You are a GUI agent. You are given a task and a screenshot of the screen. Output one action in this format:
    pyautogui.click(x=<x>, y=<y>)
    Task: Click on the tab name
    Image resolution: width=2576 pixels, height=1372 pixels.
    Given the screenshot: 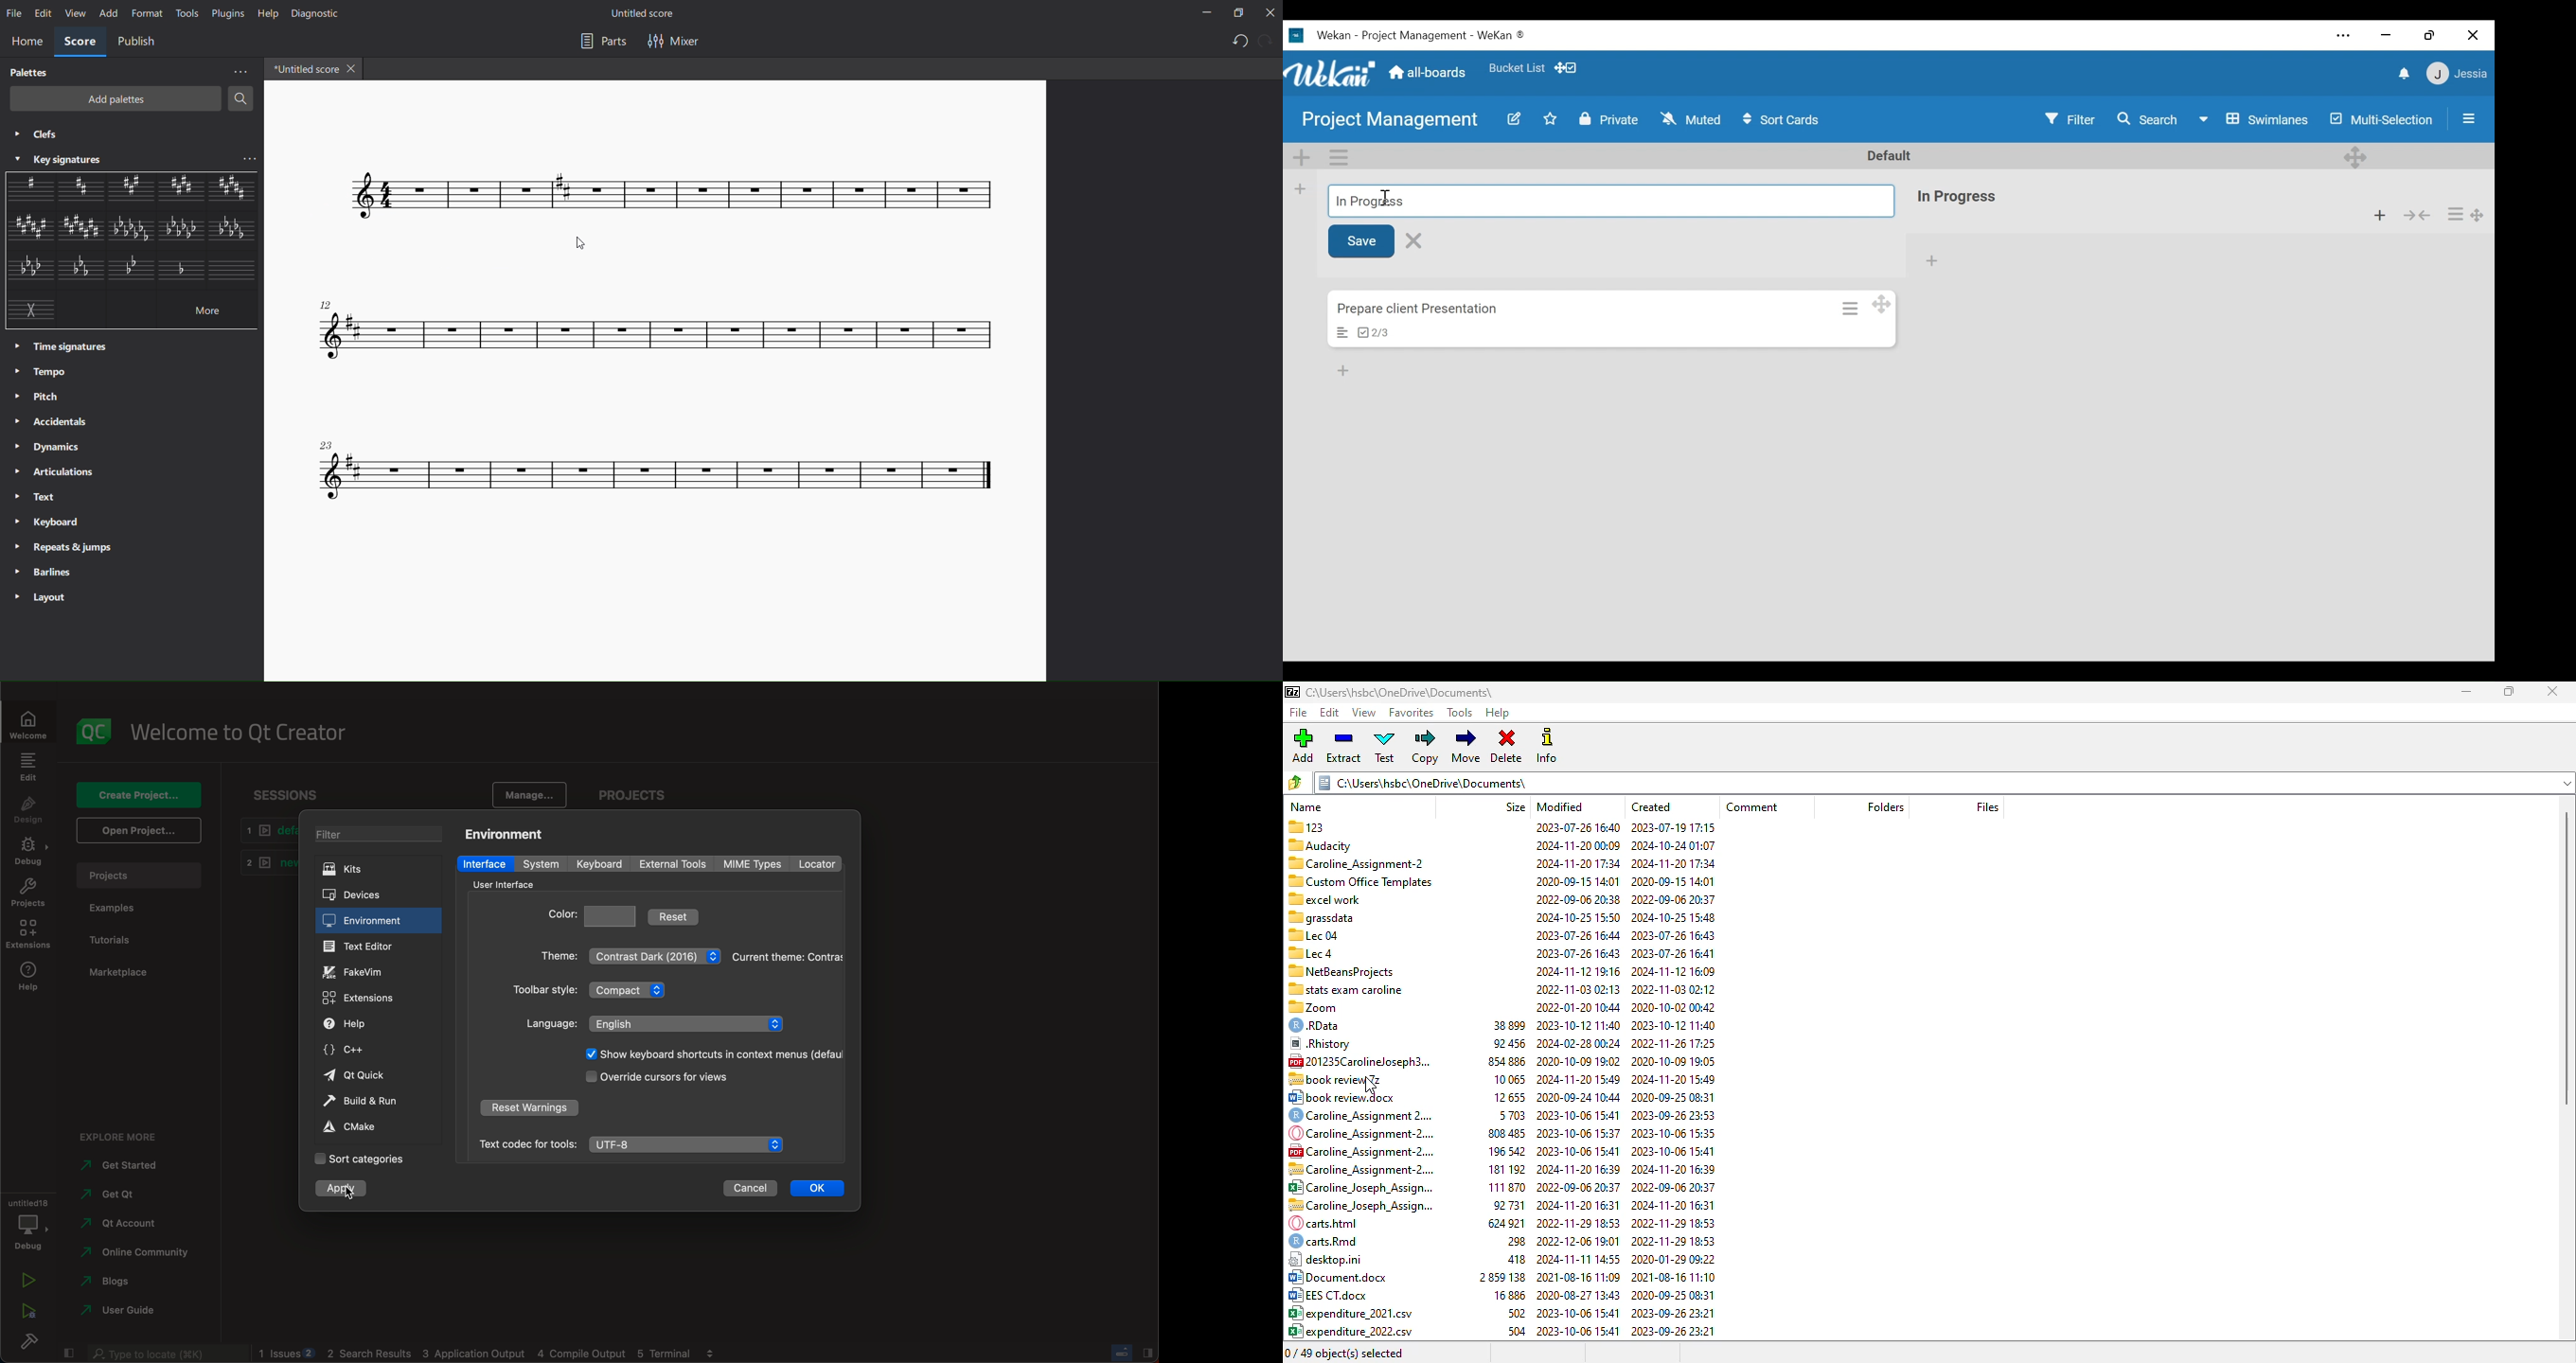 What is the action you would take?
    pyautogui.click(x=305, y=69)
    